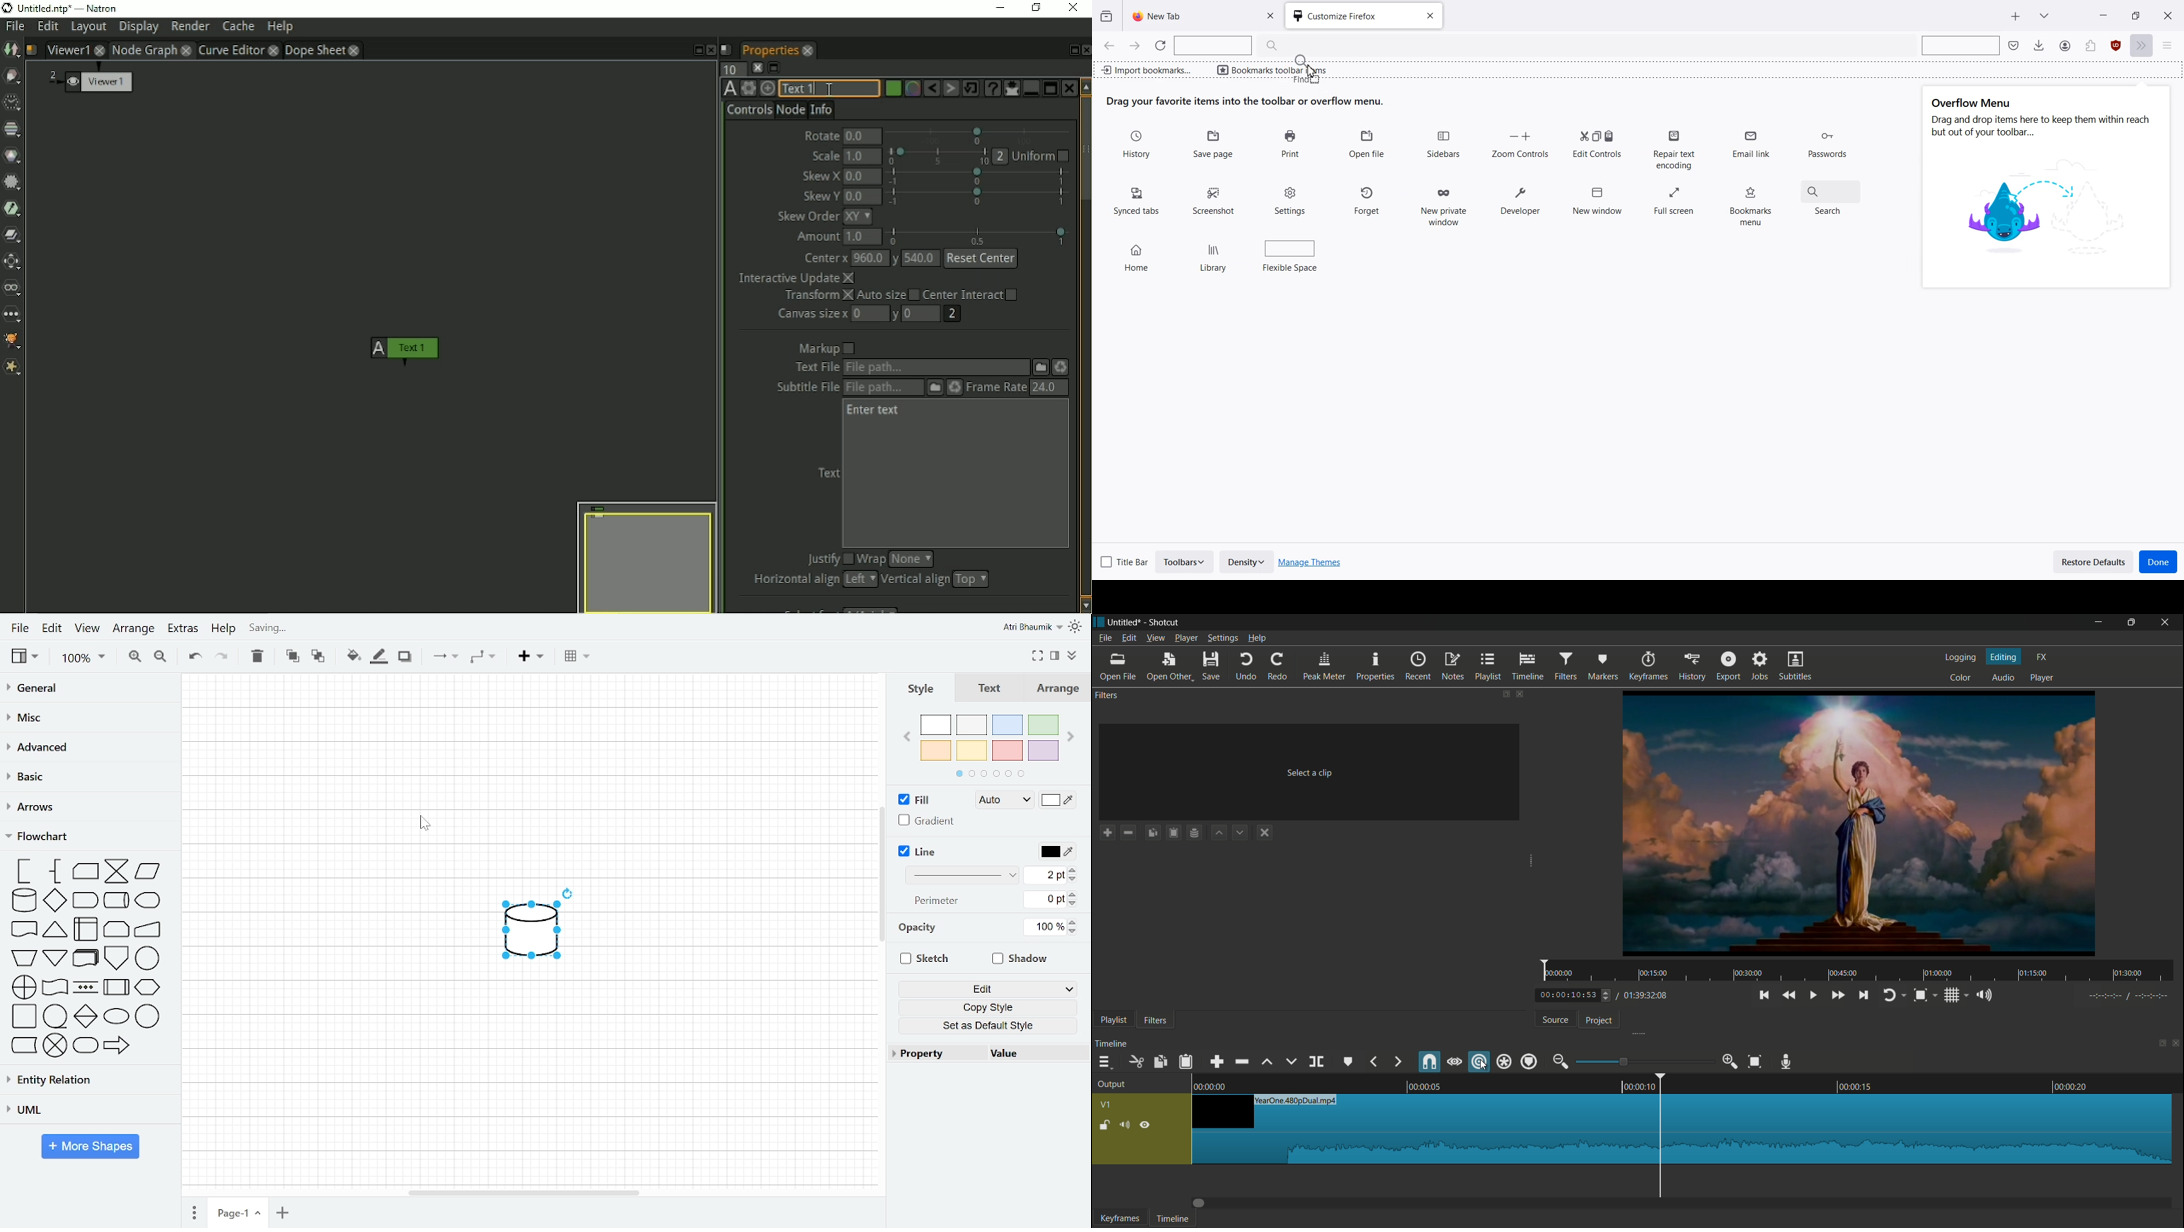 This screenshot has height=1232, width=2184. Describe the element at coordinates (117, 872) in the screenshot. I see `collate` at that location.